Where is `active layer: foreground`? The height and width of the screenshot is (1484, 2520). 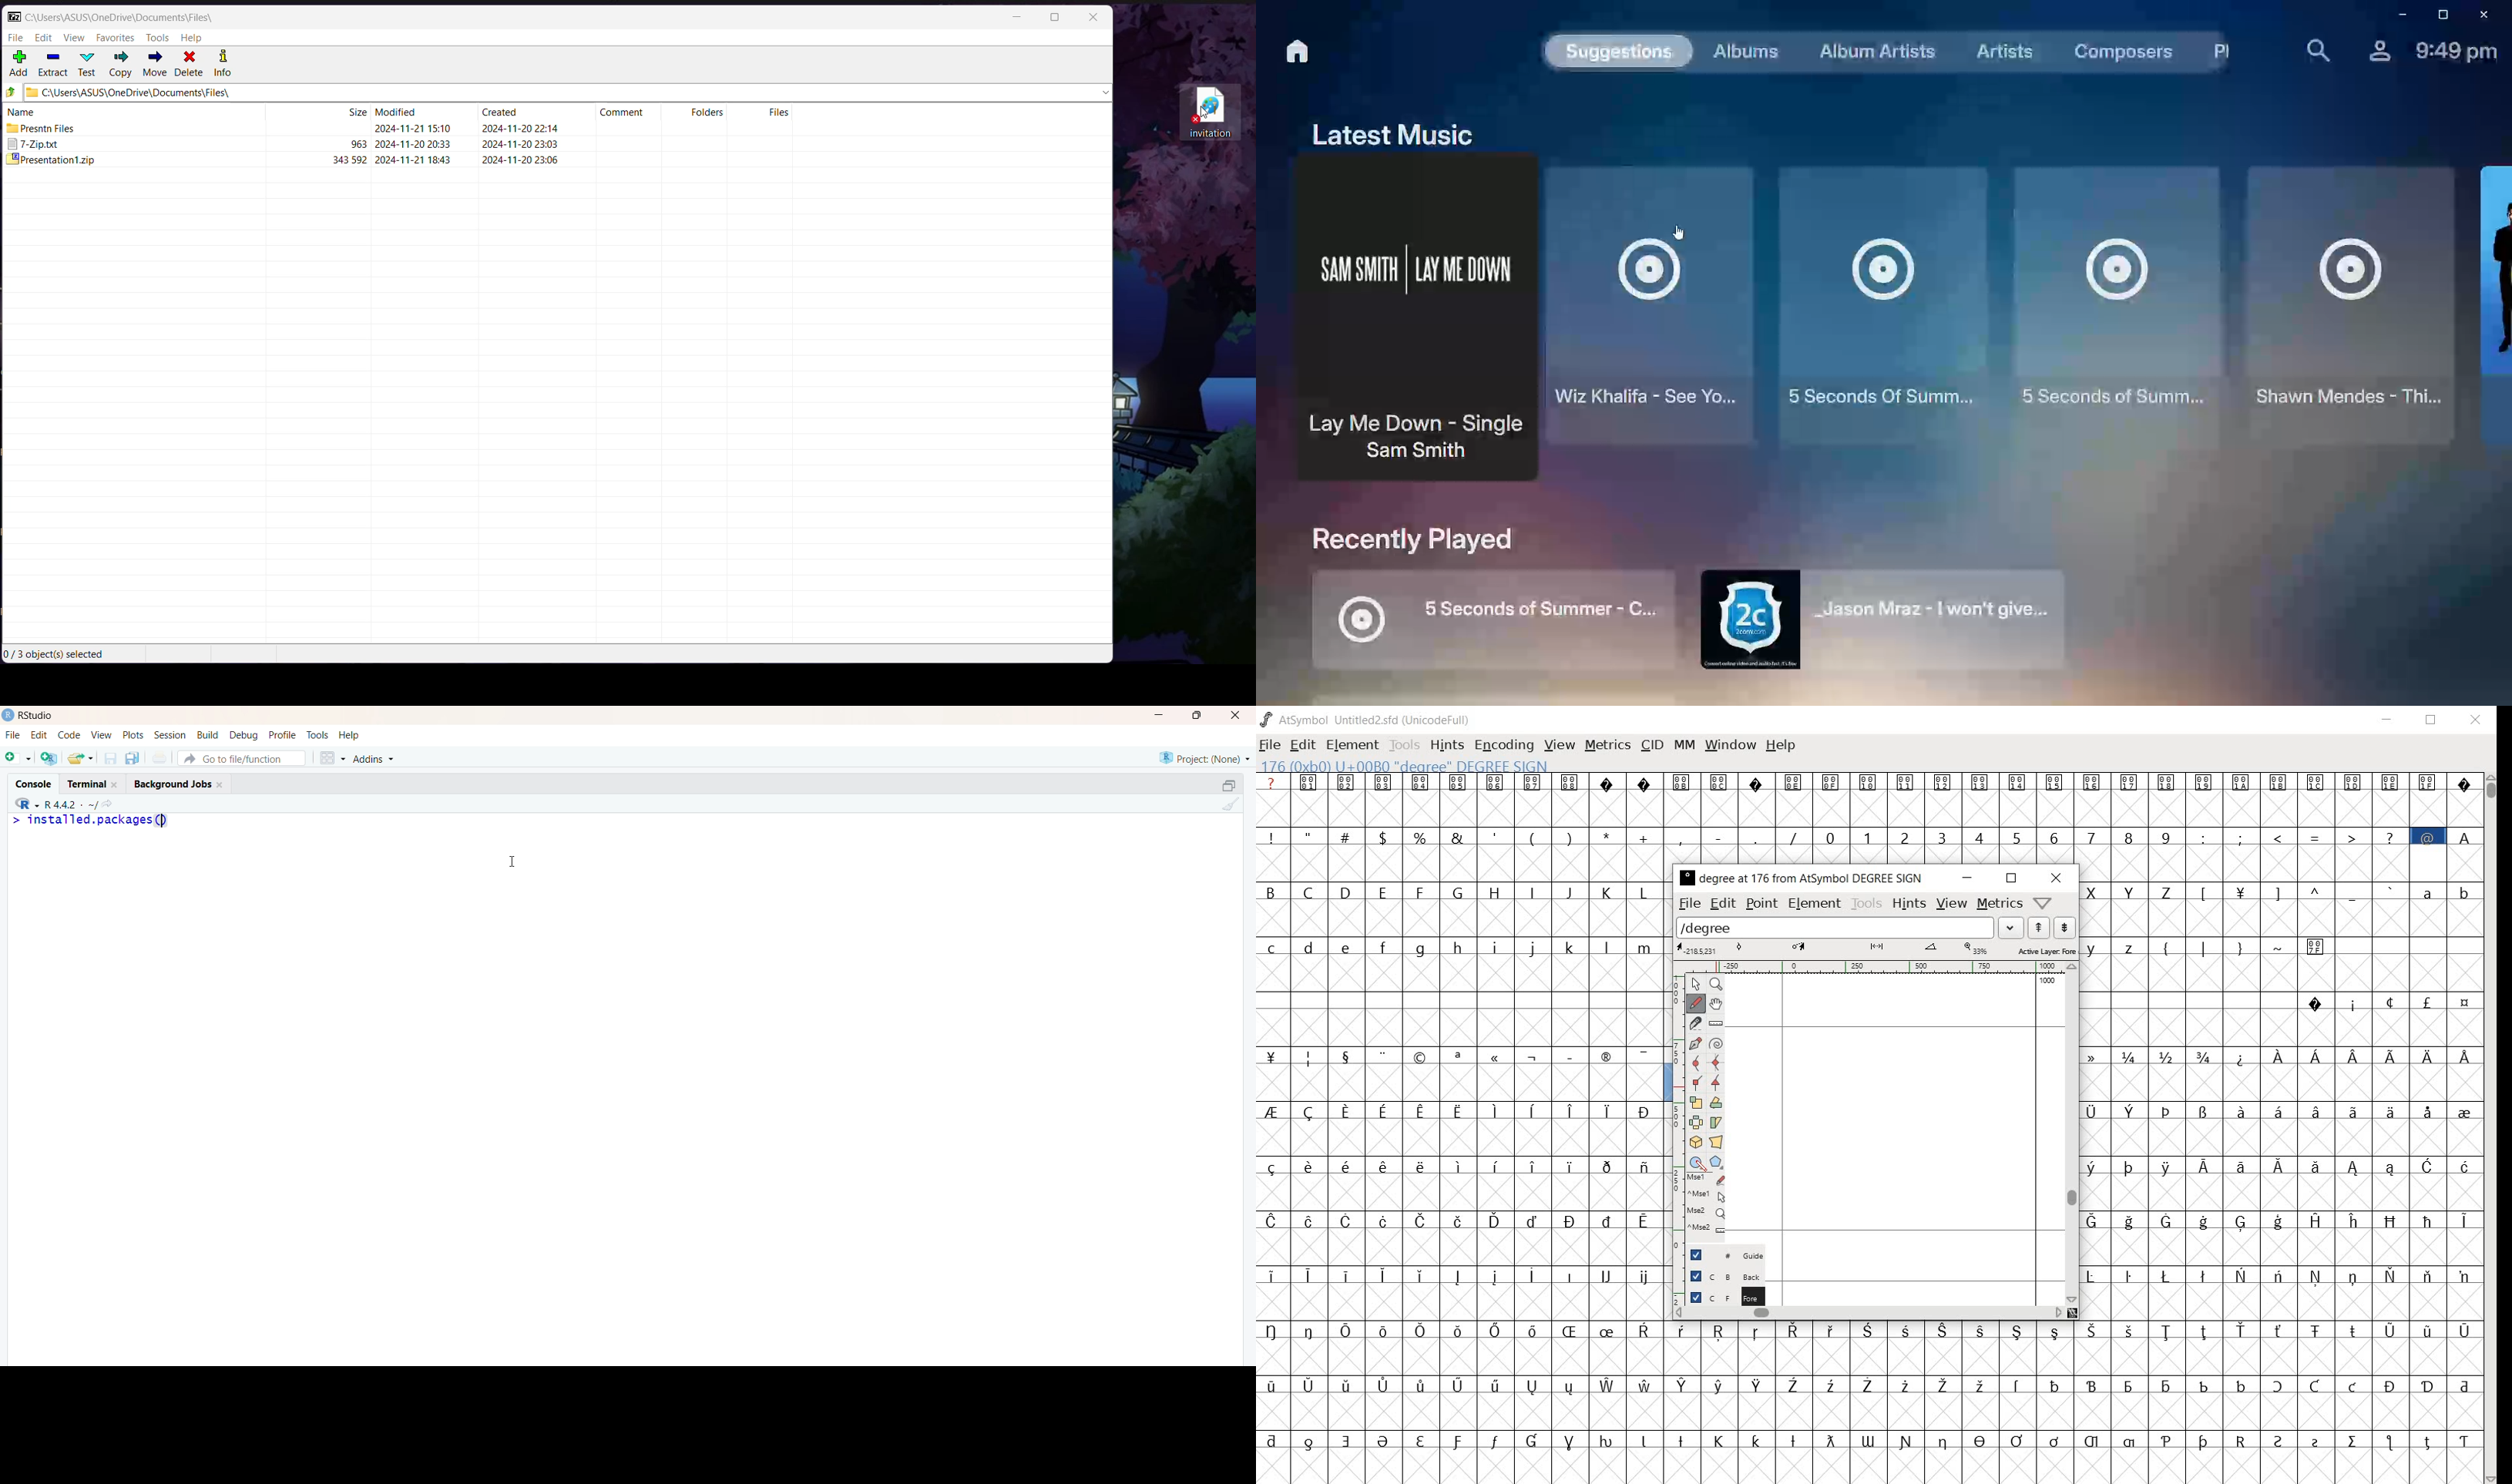 active layer: foreground is located at coordinates (1876, 949).